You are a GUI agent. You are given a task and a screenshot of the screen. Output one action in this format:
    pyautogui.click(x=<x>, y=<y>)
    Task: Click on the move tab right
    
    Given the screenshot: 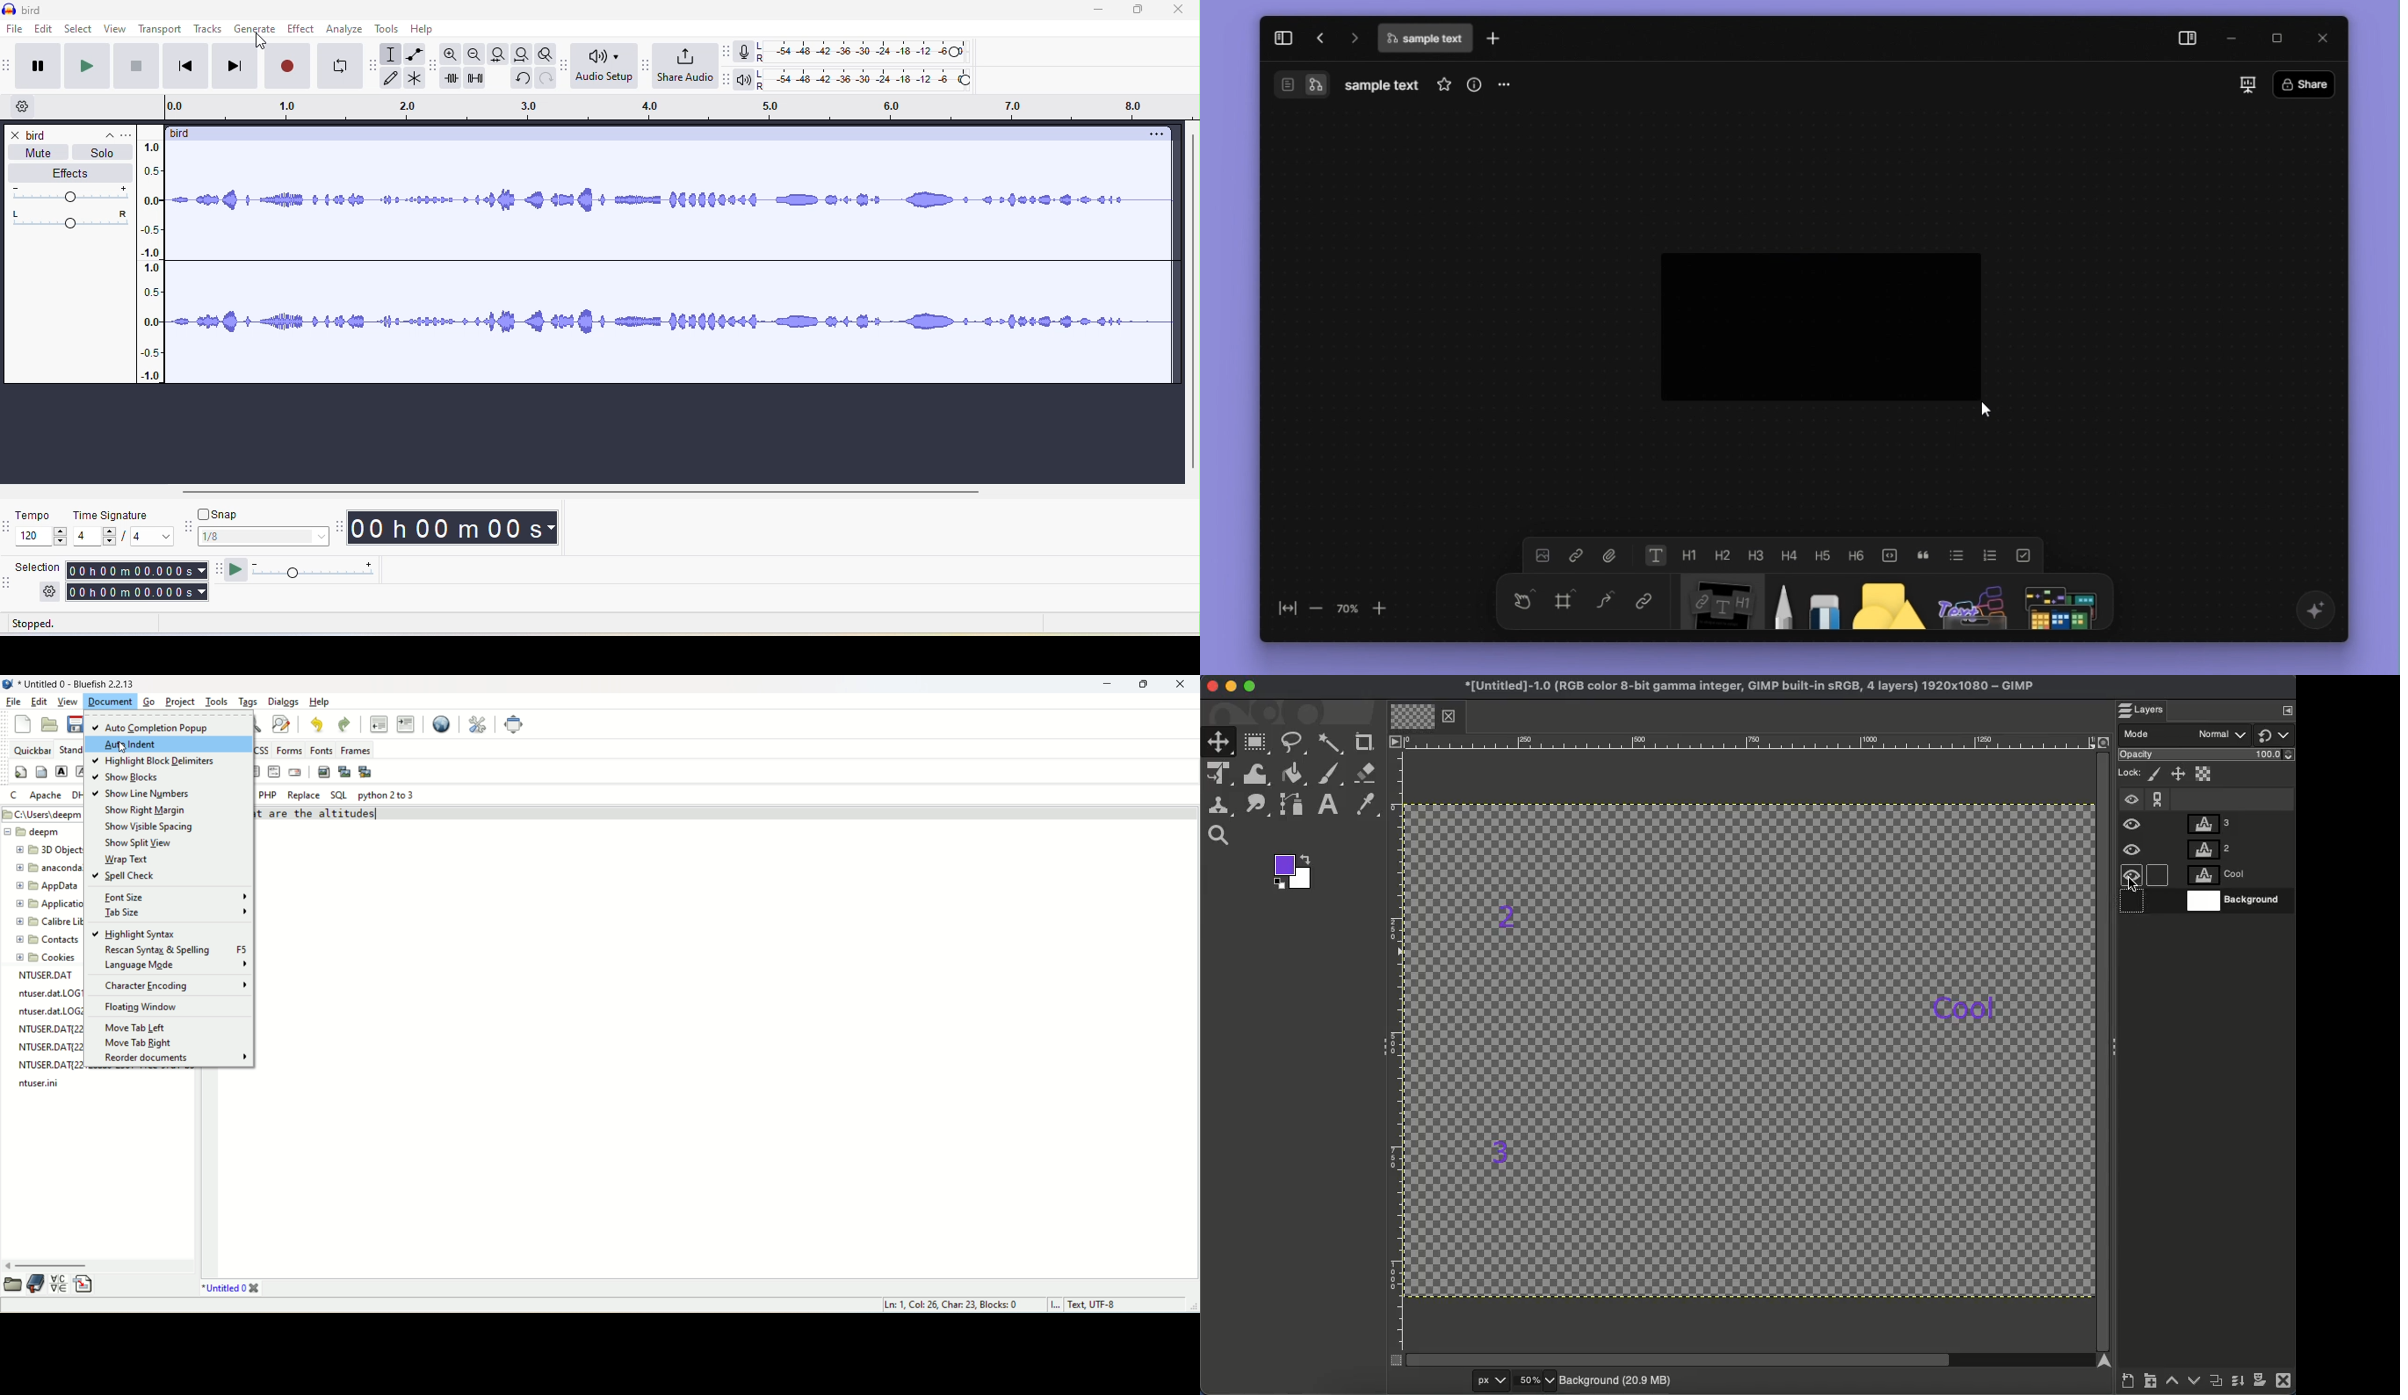 What is the action you would take?
    pyautogui.click(x=141, y=1042)
    